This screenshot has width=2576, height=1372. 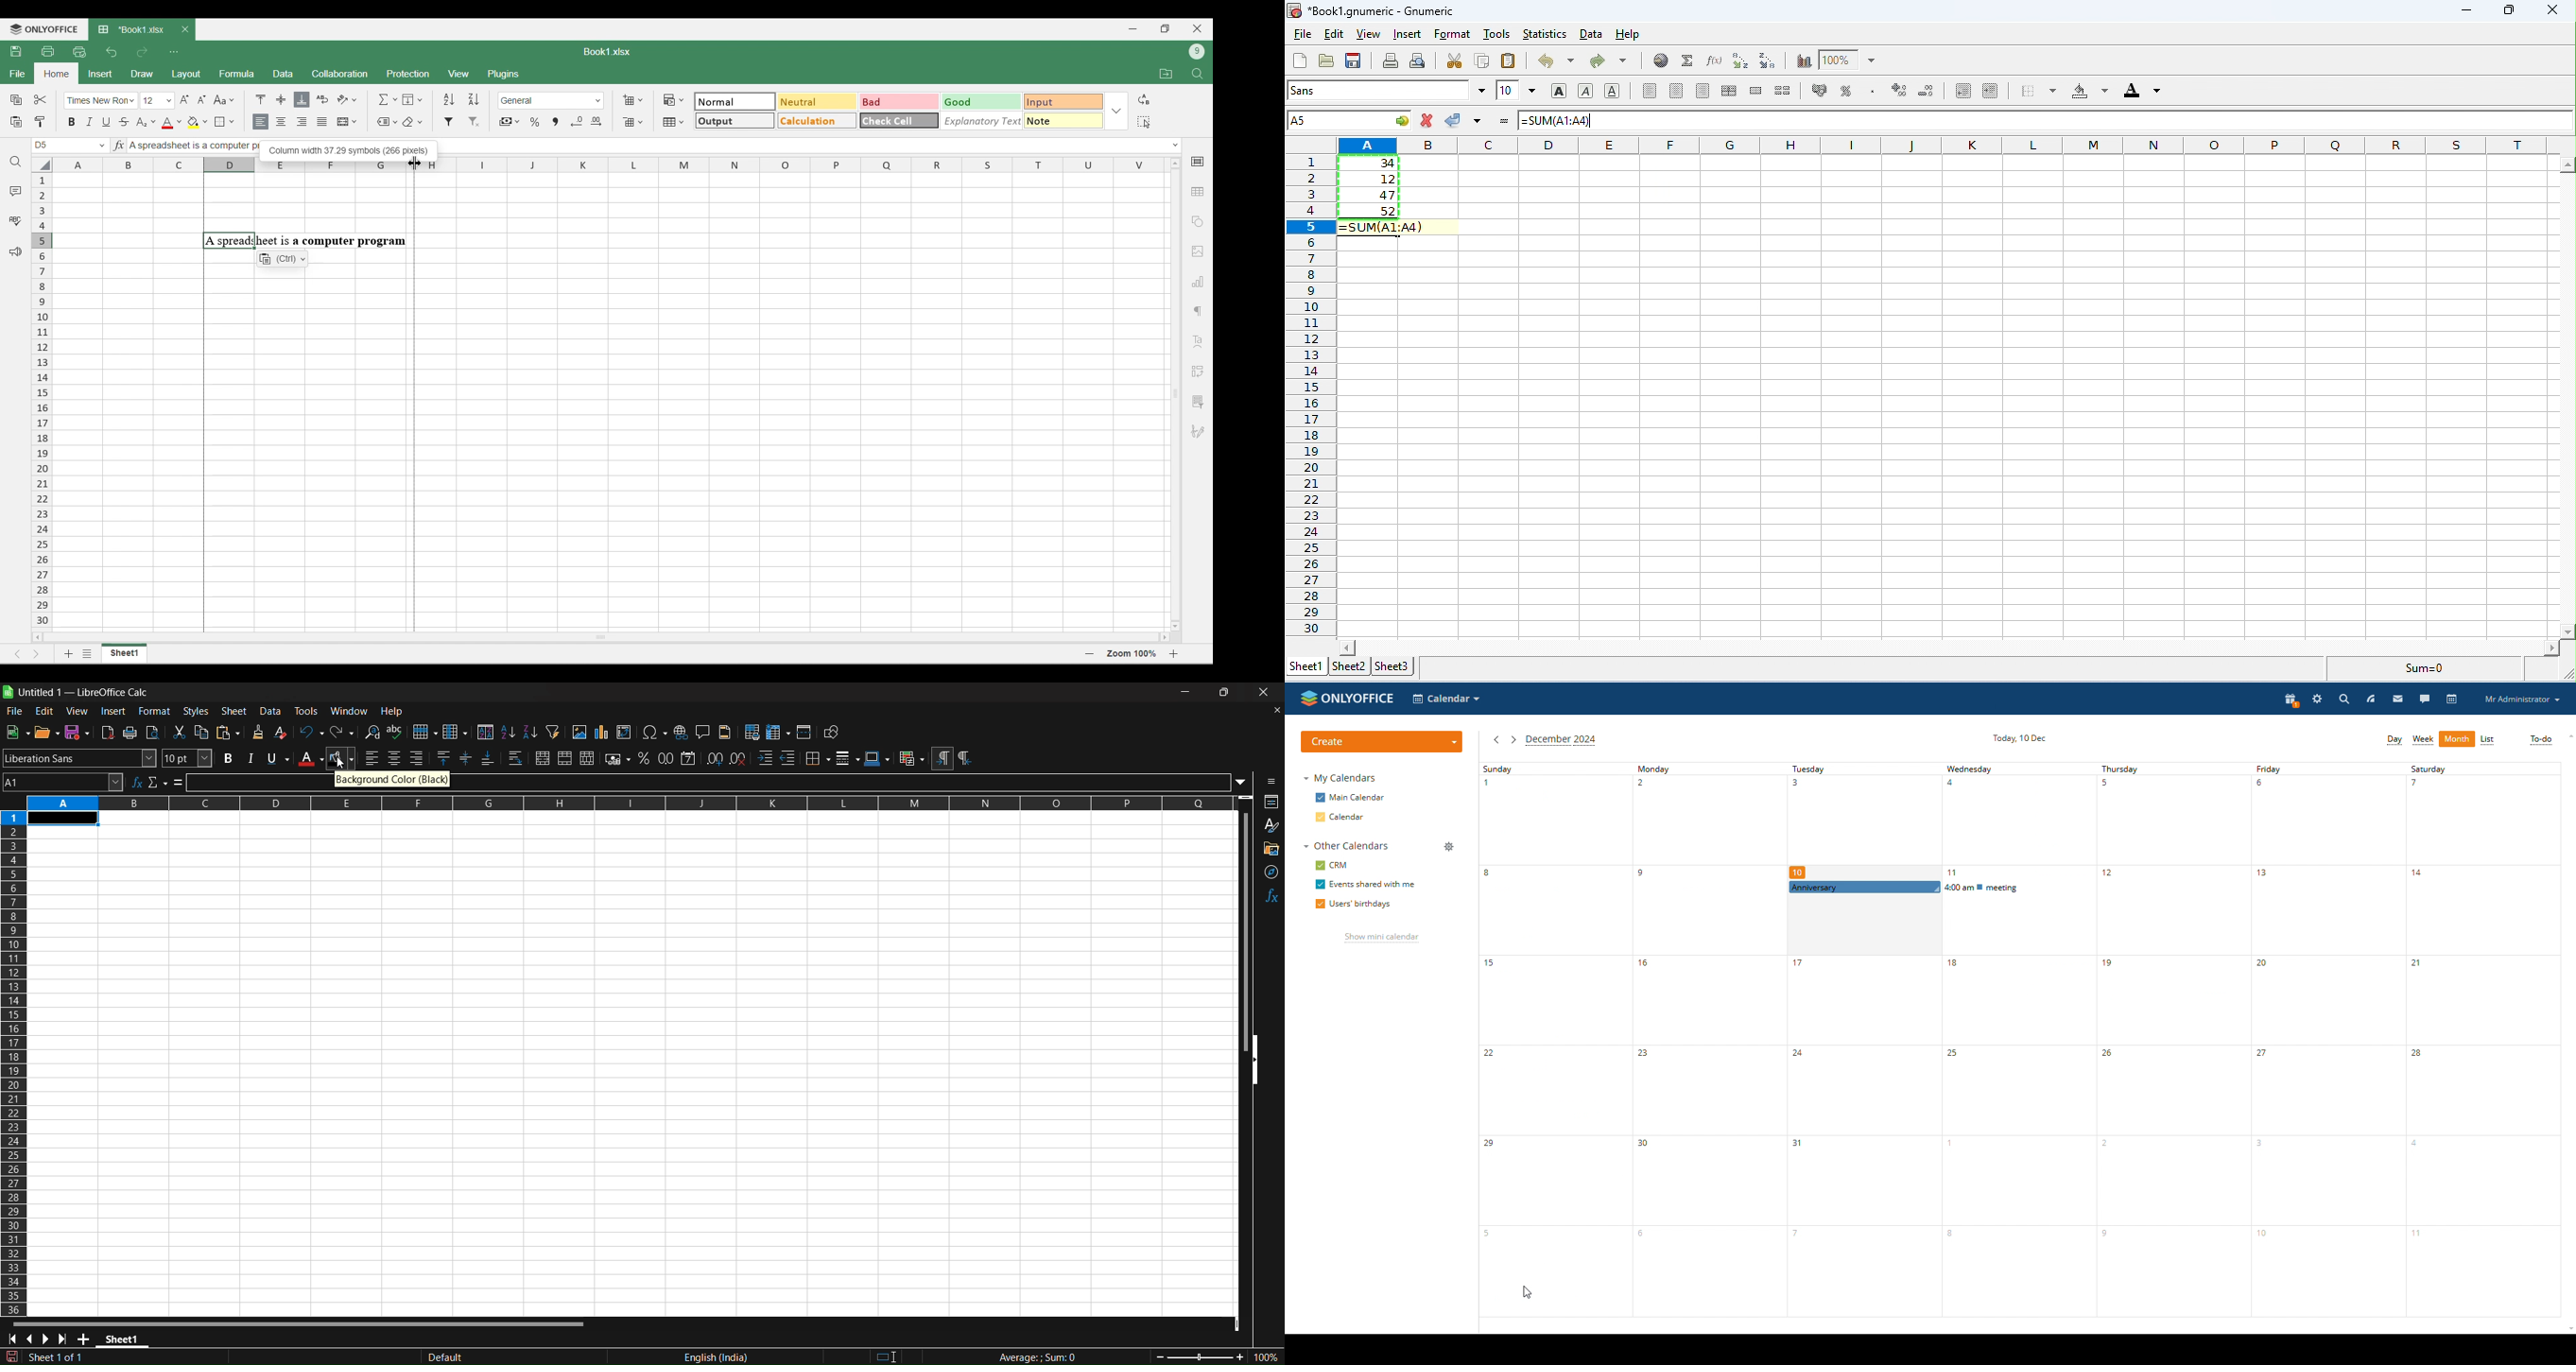 What do you see at coordinates (1372, 180) in the screenshot?
I see `12` at bounding box center [1372, 180].